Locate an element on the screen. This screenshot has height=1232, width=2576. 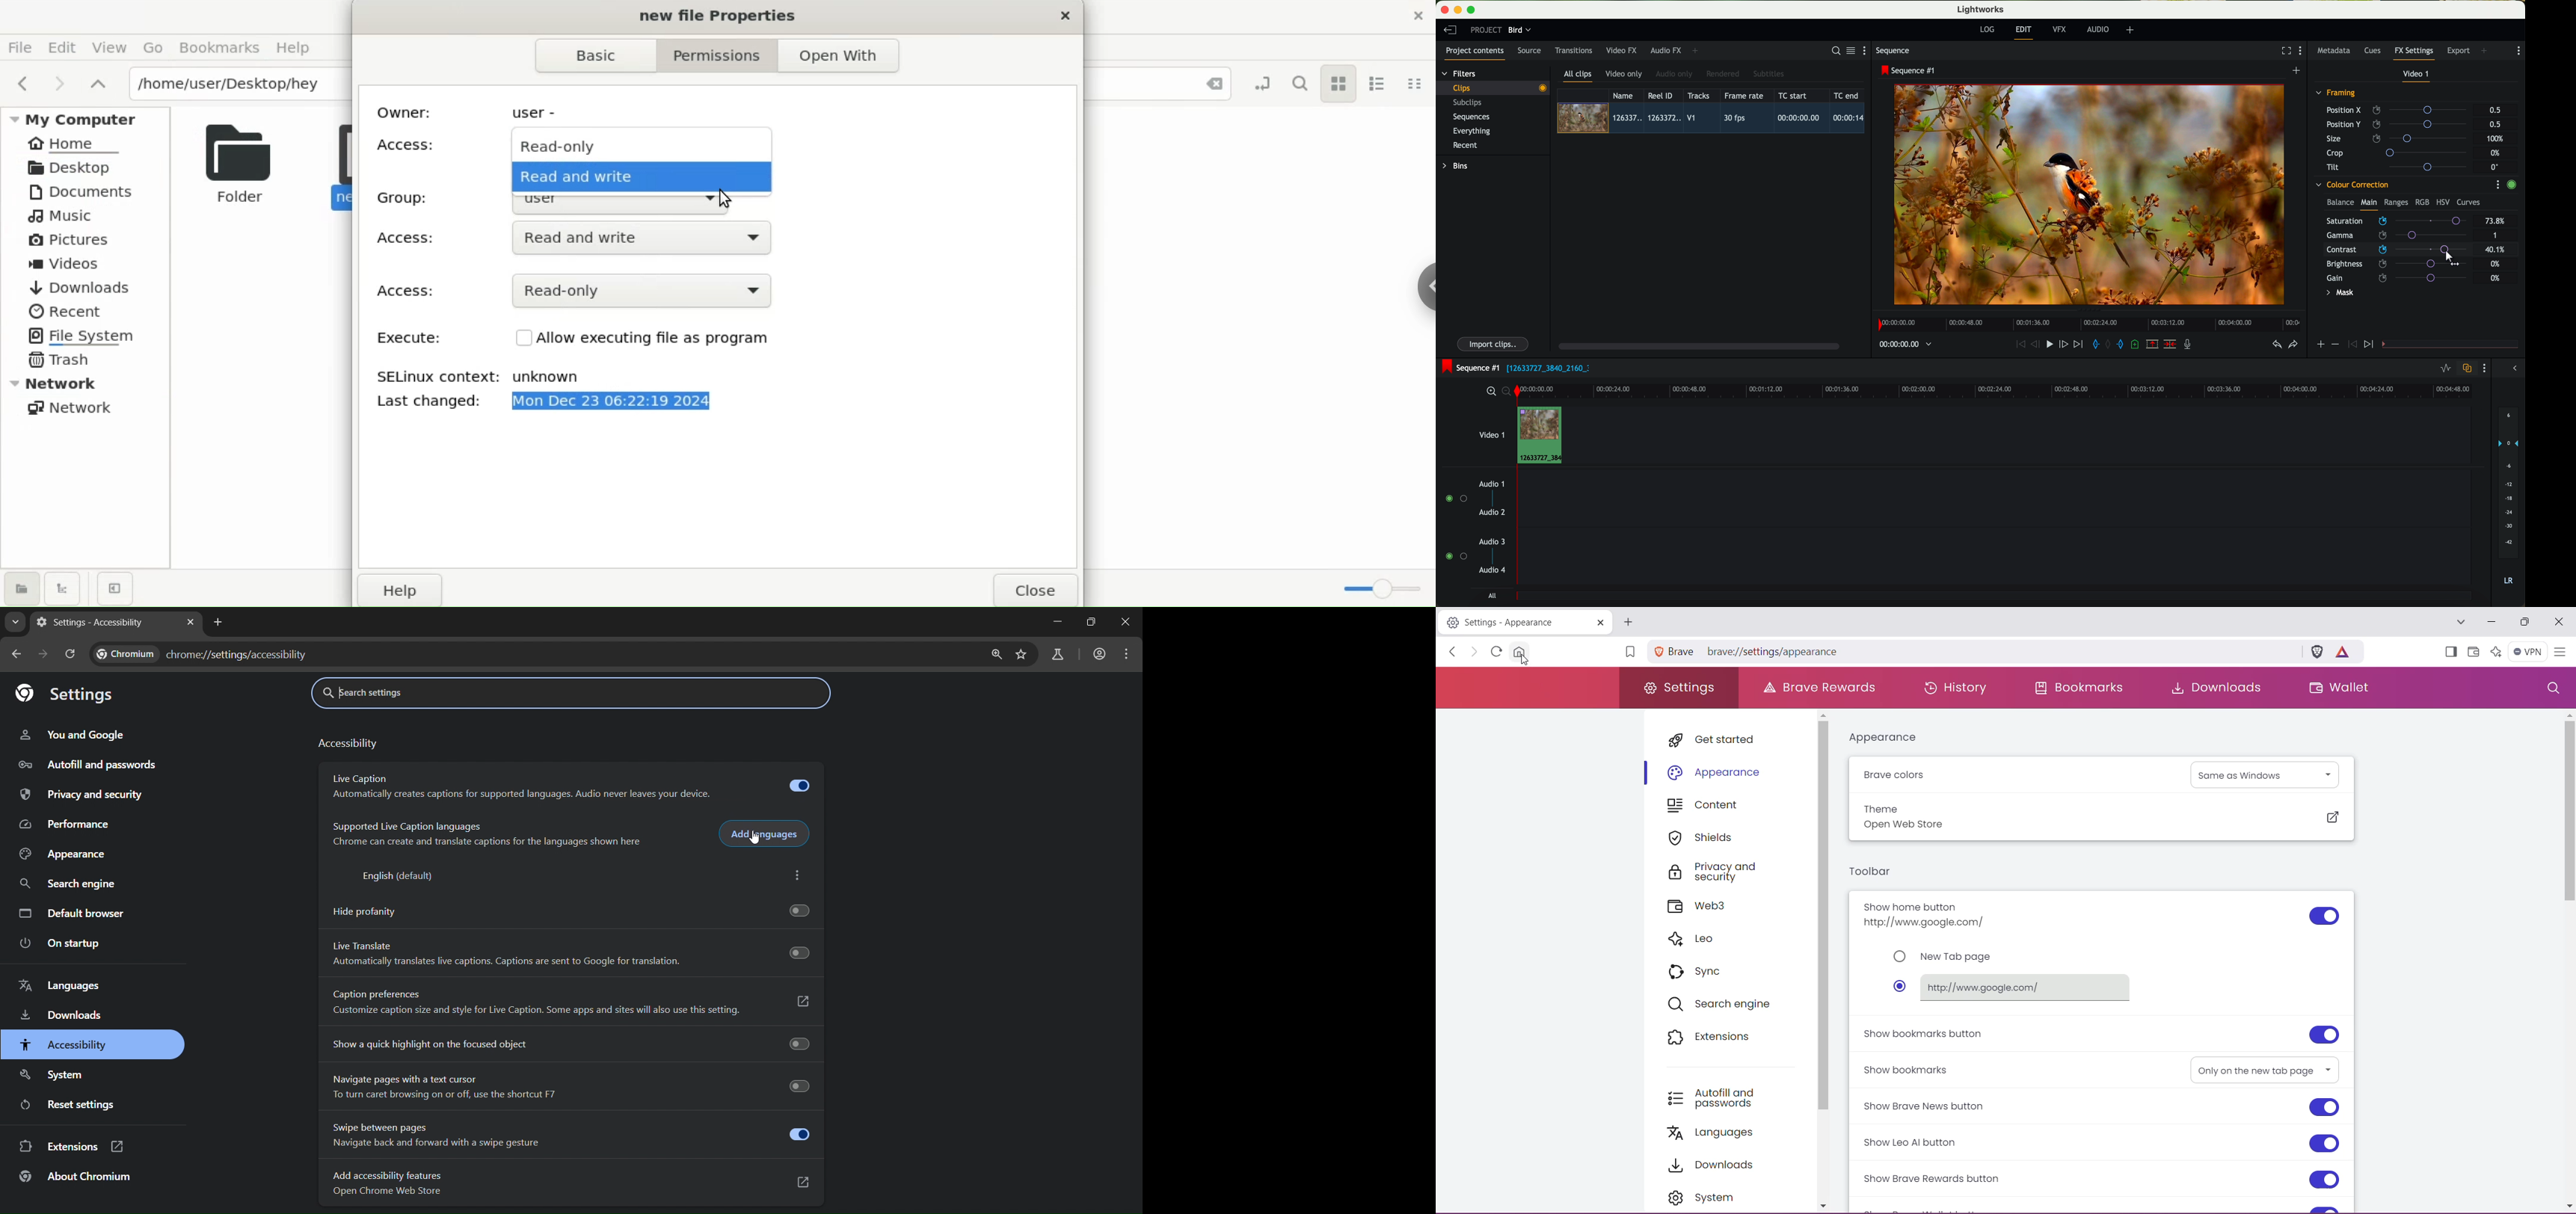
0.5 is located at coordinates (2496, 111).